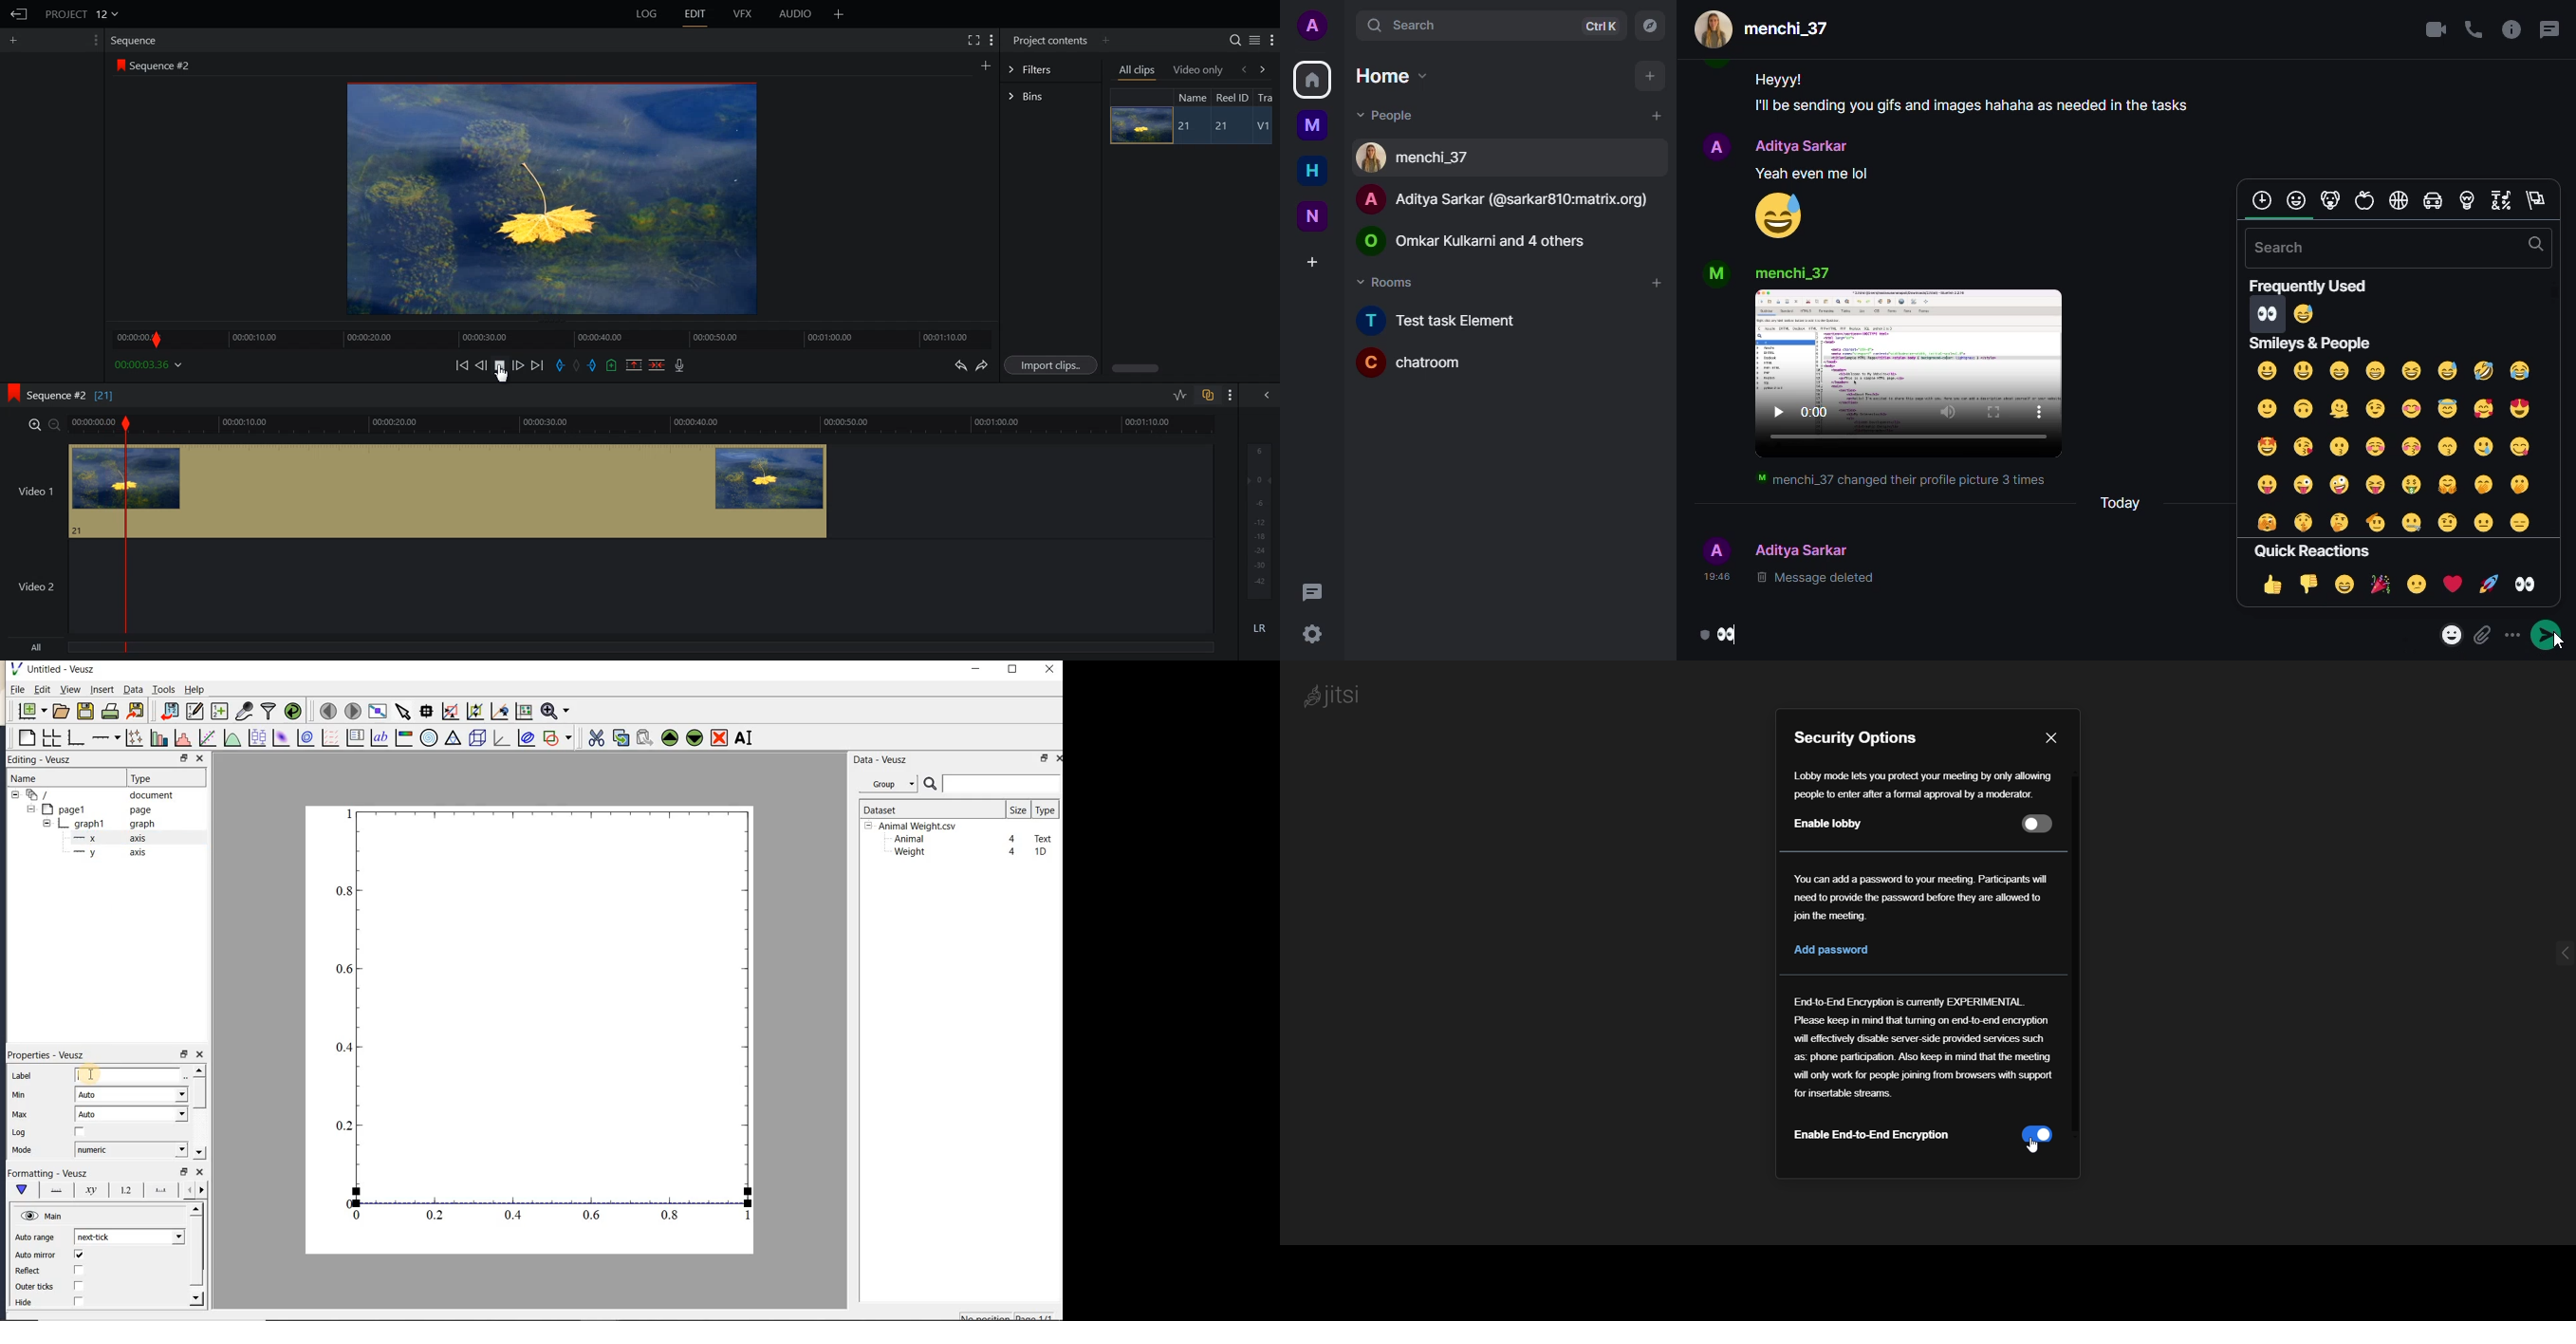 The height and width of the screenshot is (1344, 2576). Describe the element at coordinates (450, 712) in the screenshot. I see `click or draw a rectangle to zoom graph axes` at that location.